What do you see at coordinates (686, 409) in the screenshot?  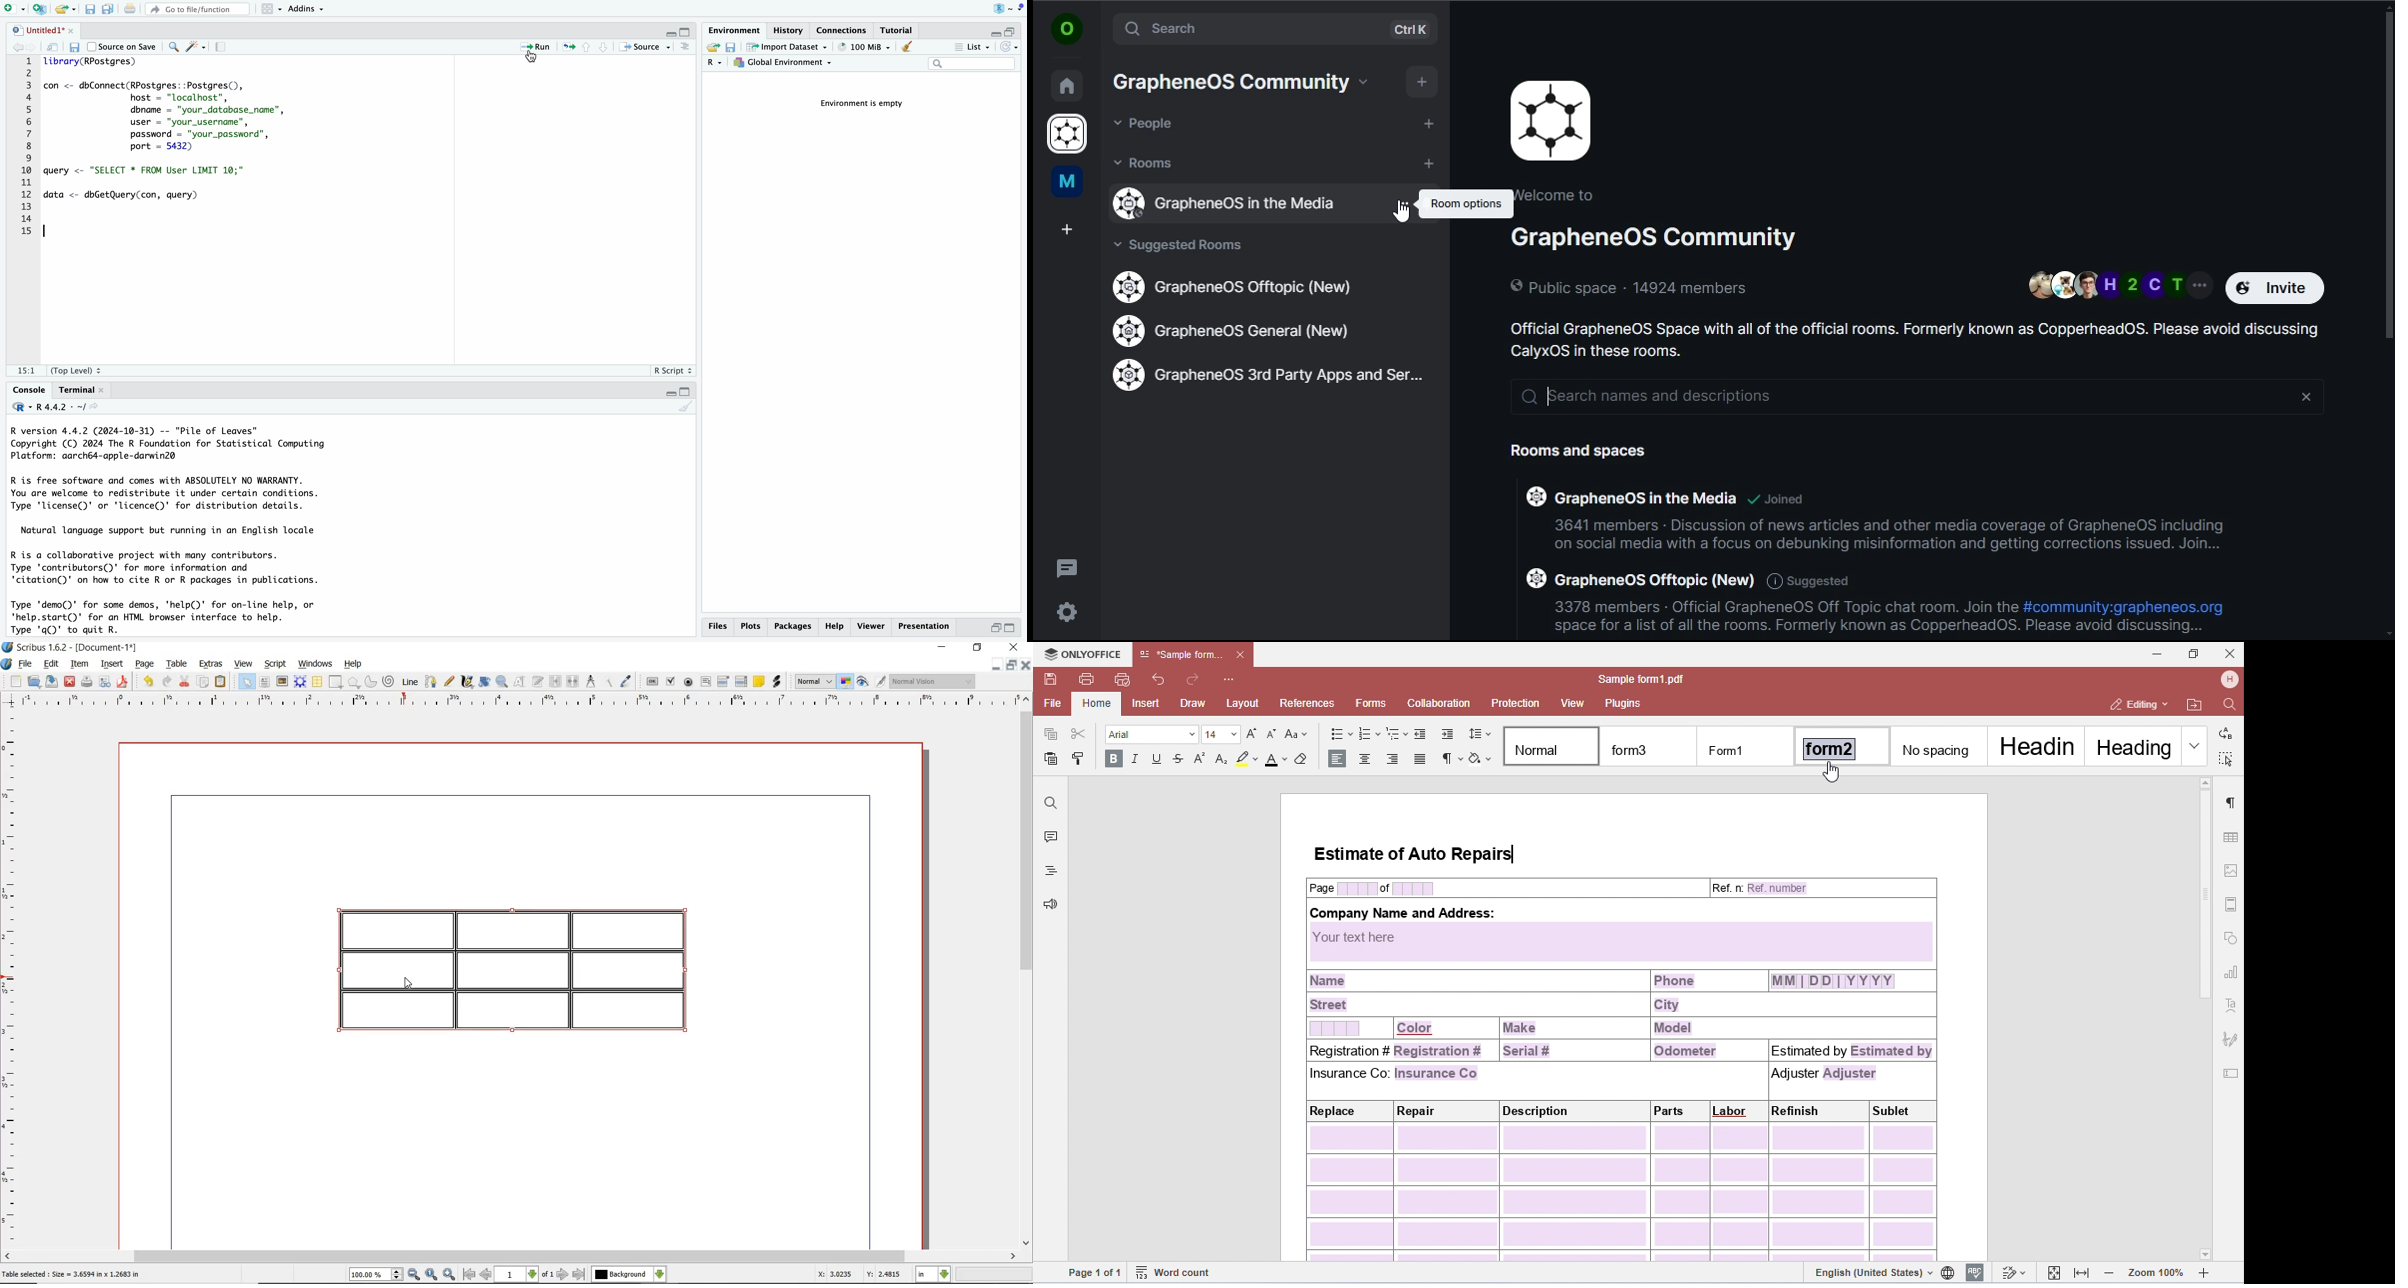 I see `clear console` at bounding box center [686, 409].